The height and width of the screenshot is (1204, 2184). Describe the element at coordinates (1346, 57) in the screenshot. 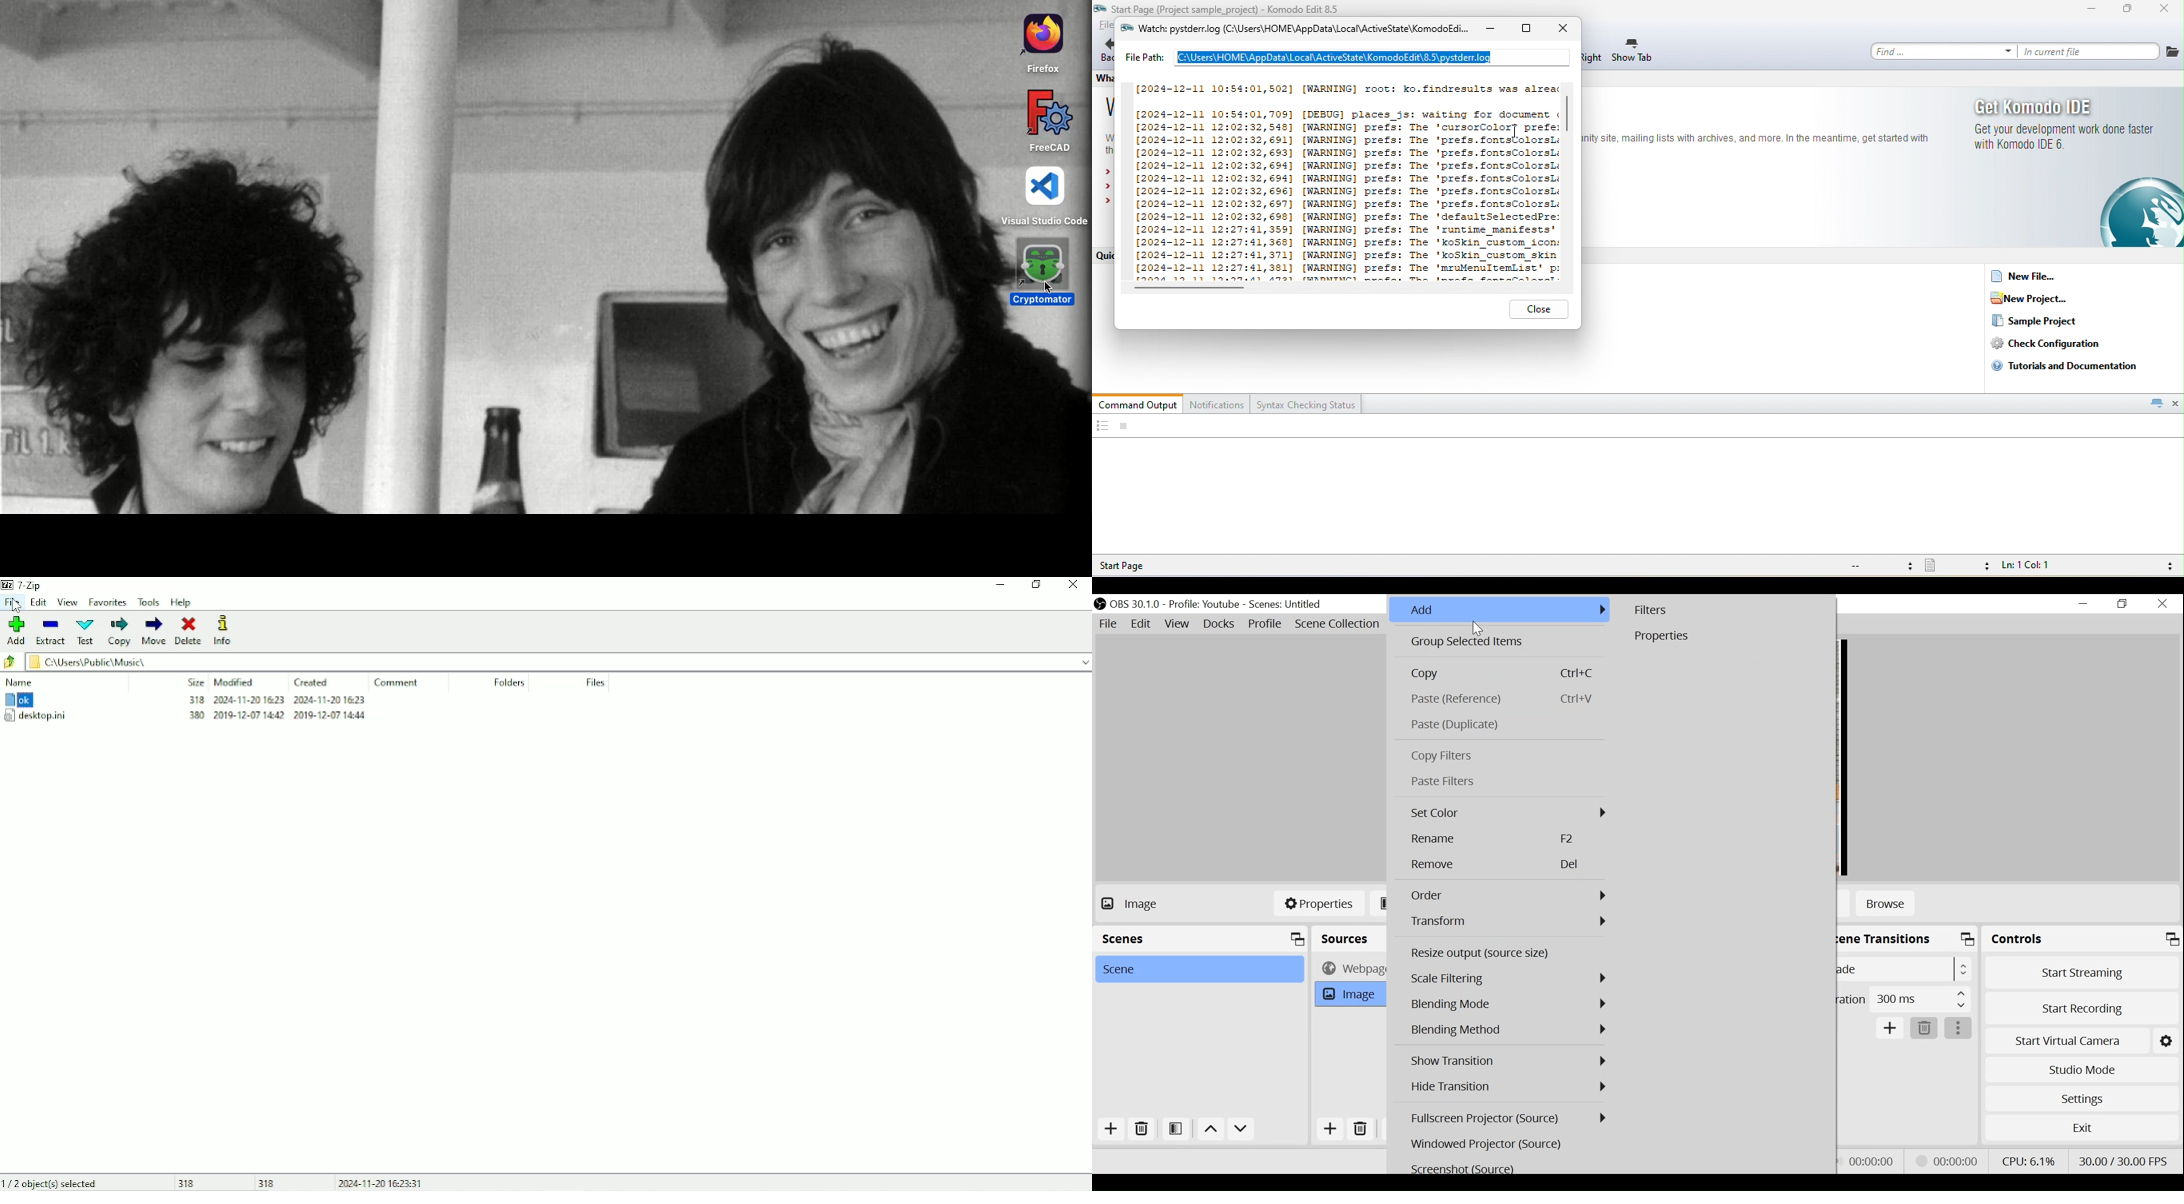

I see `file path` at that location.